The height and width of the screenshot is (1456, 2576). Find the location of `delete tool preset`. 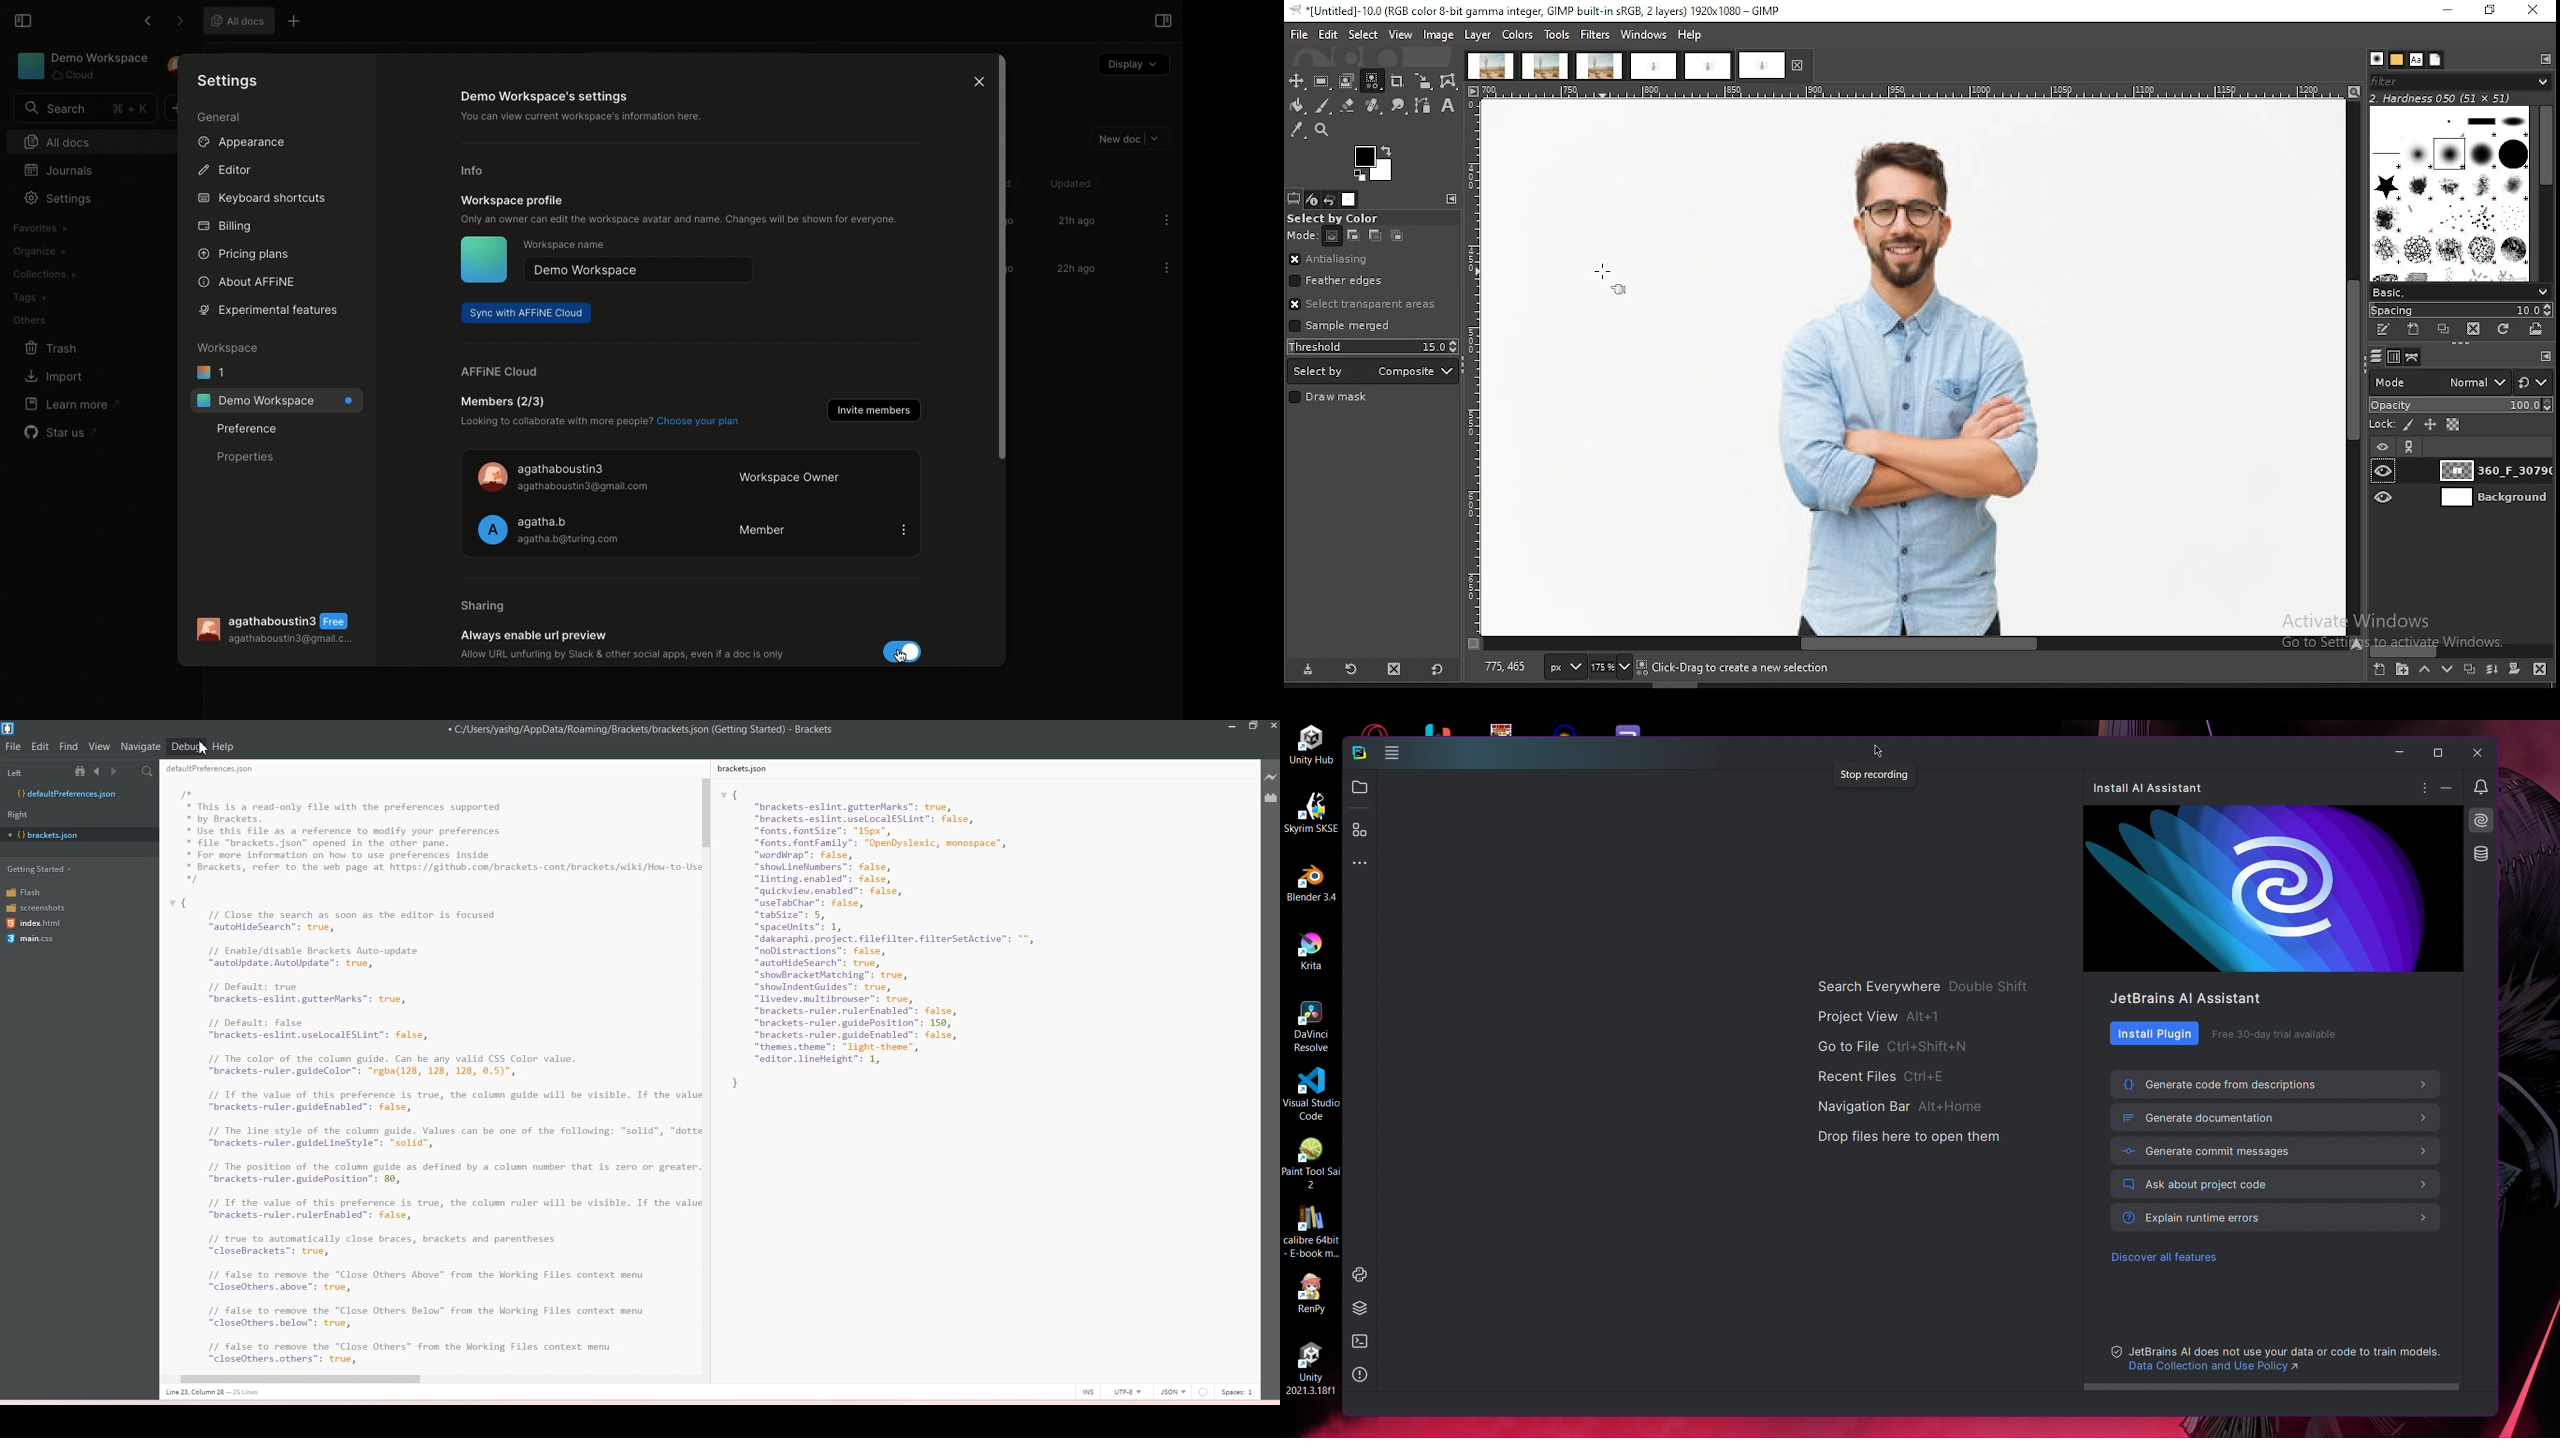

delete tool preset is located at coordinates (1396, 667).